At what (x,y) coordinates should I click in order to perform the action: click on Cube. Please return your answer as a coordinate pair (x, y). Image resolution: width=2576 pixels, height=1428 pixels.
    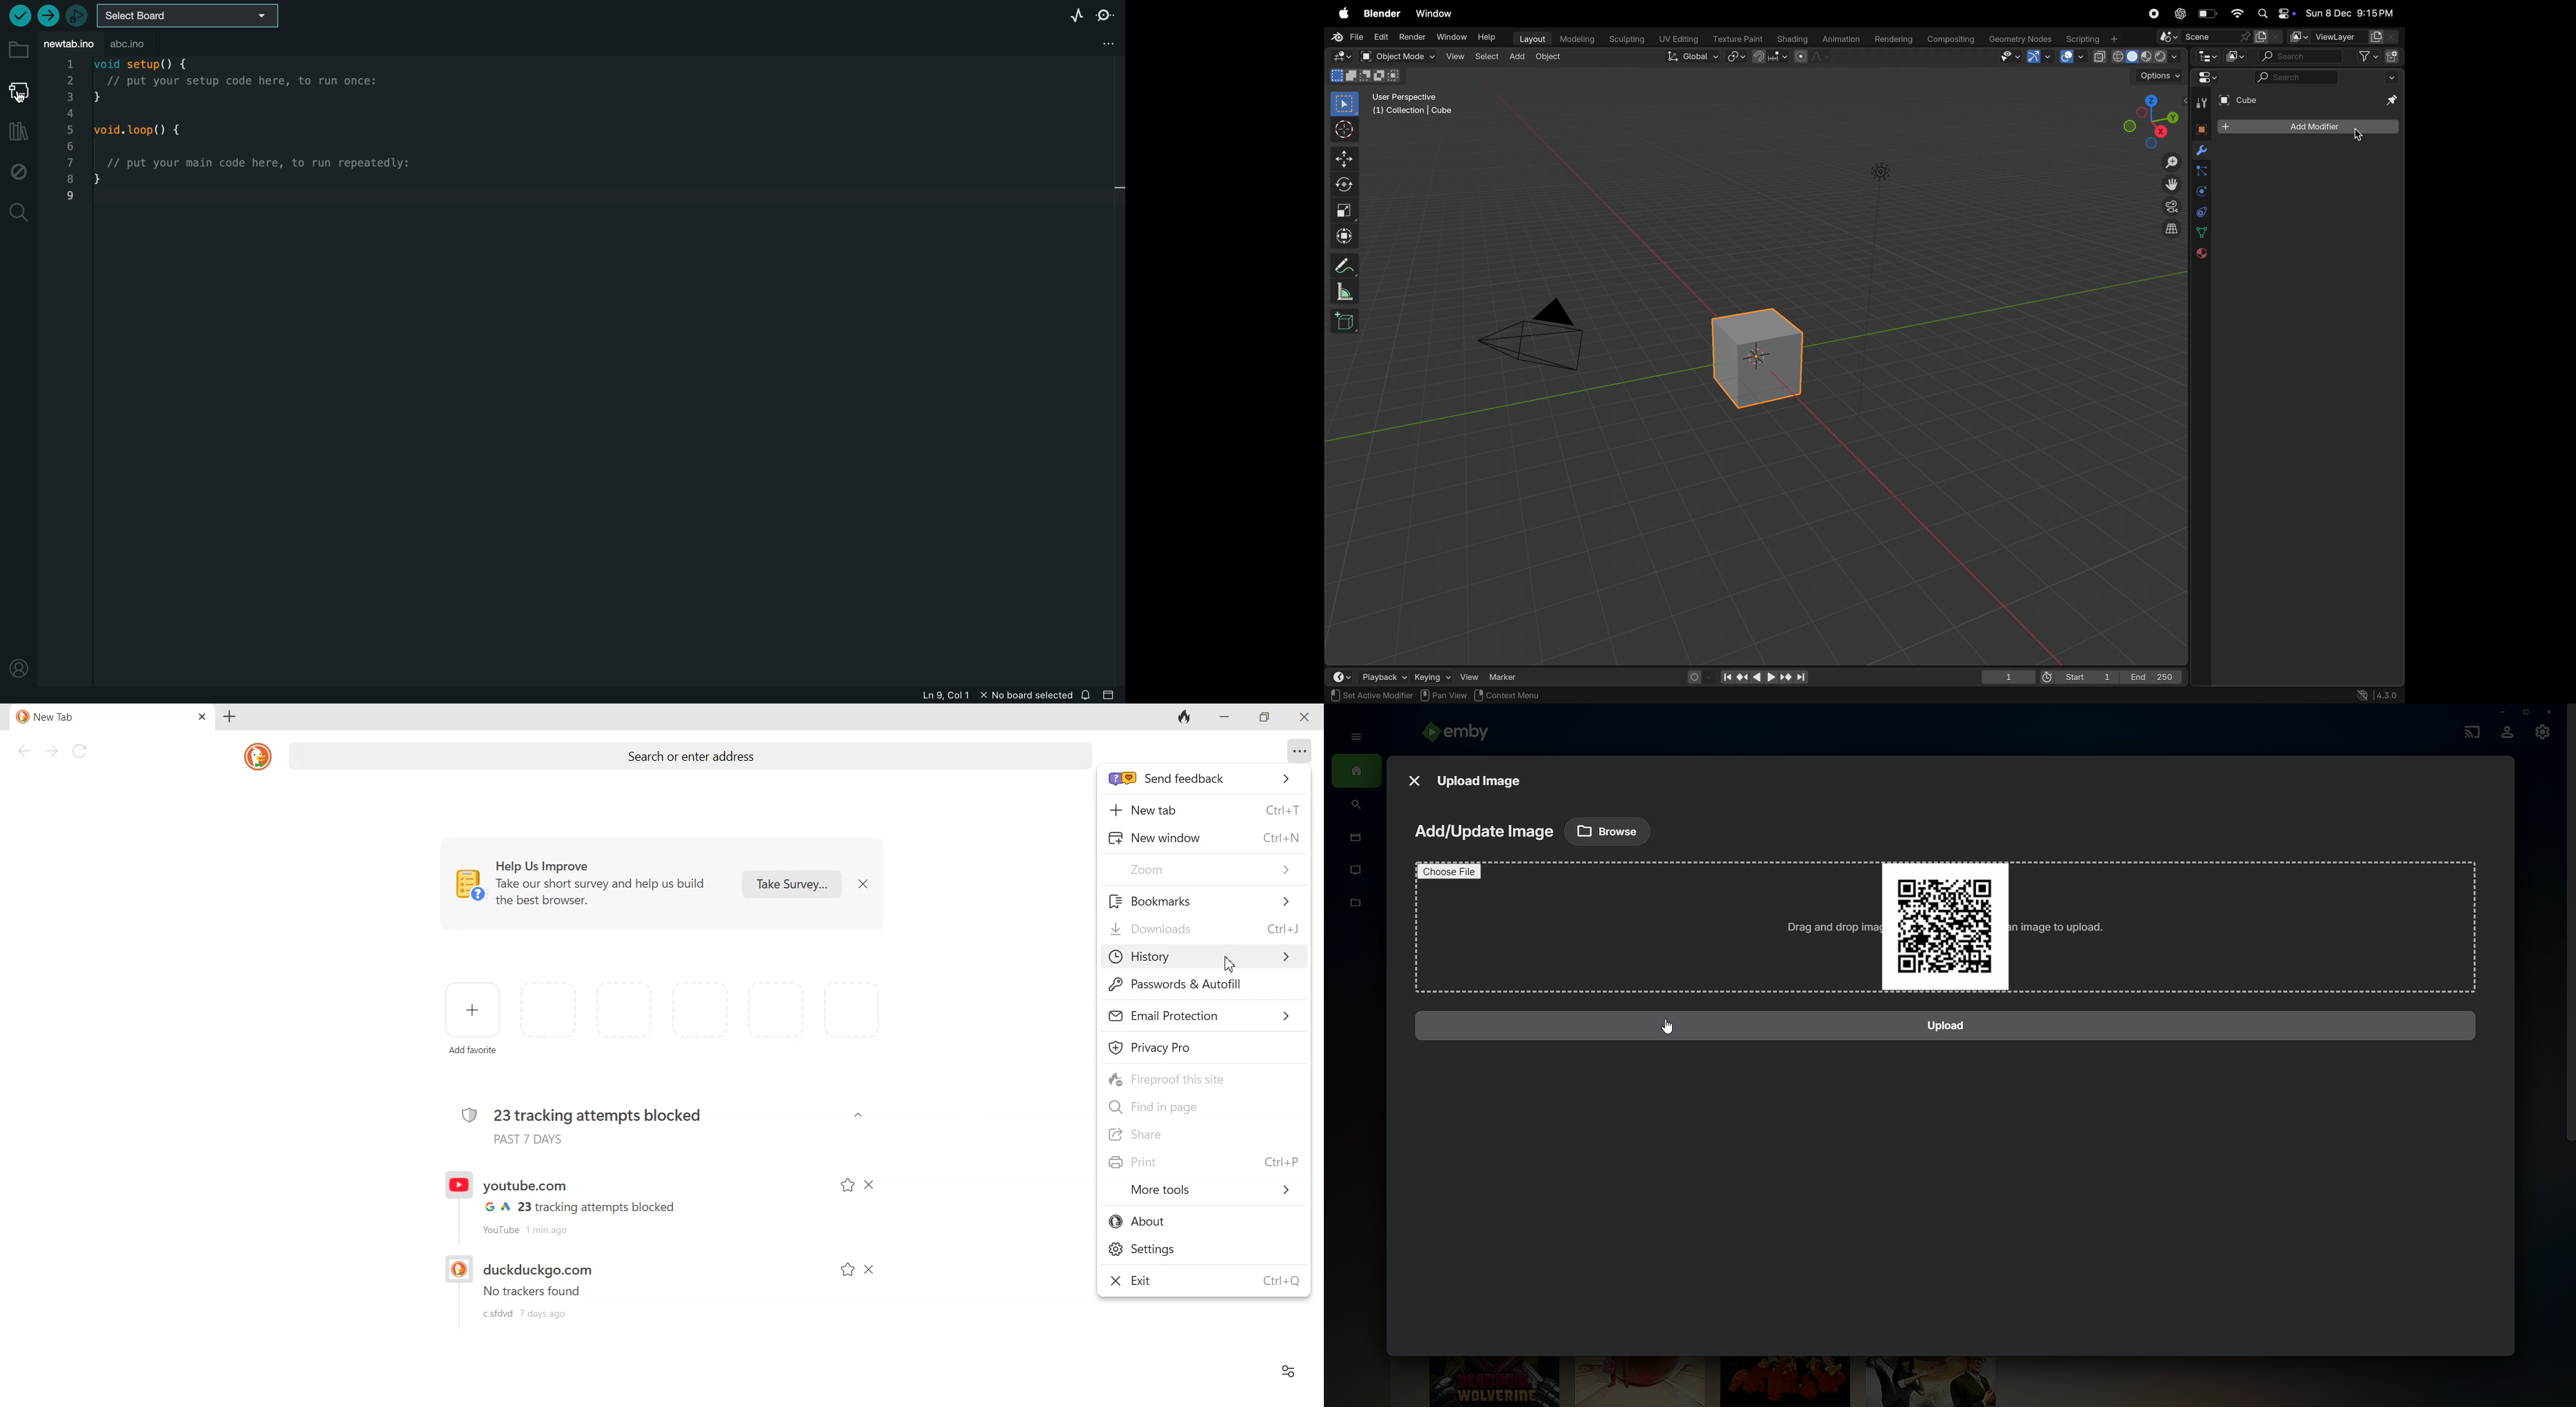
    Looking at the image, I should click on (2240, 100).